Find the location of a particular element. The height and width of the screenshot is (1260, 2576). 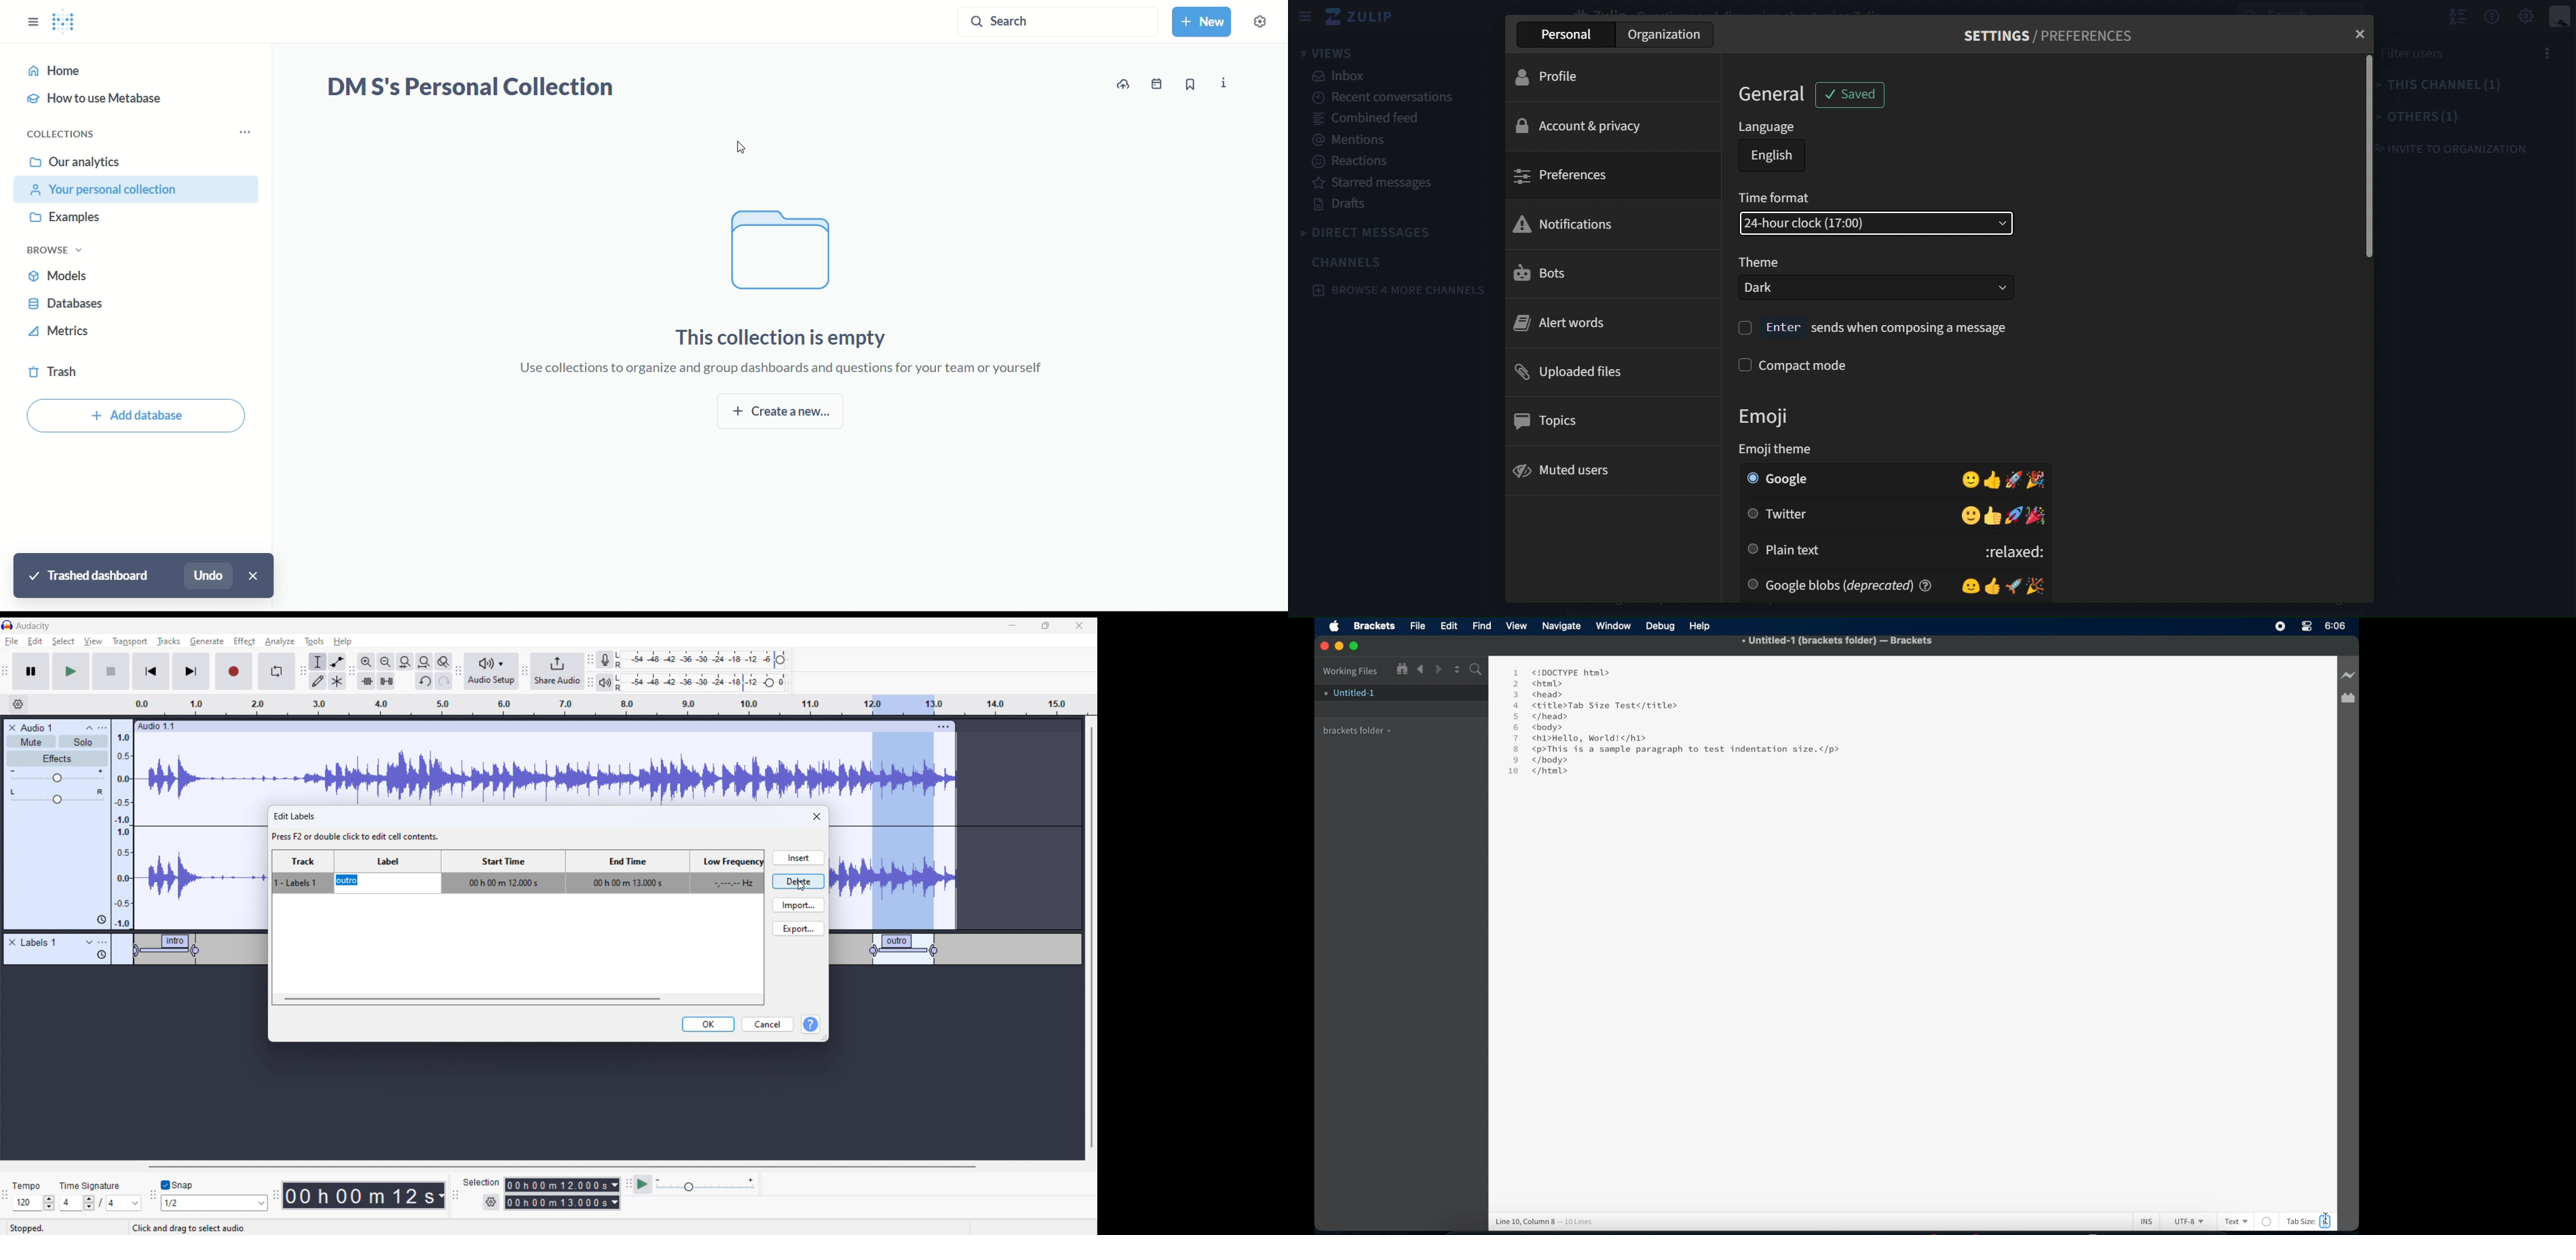

stop is located at coordinates (111, 671).